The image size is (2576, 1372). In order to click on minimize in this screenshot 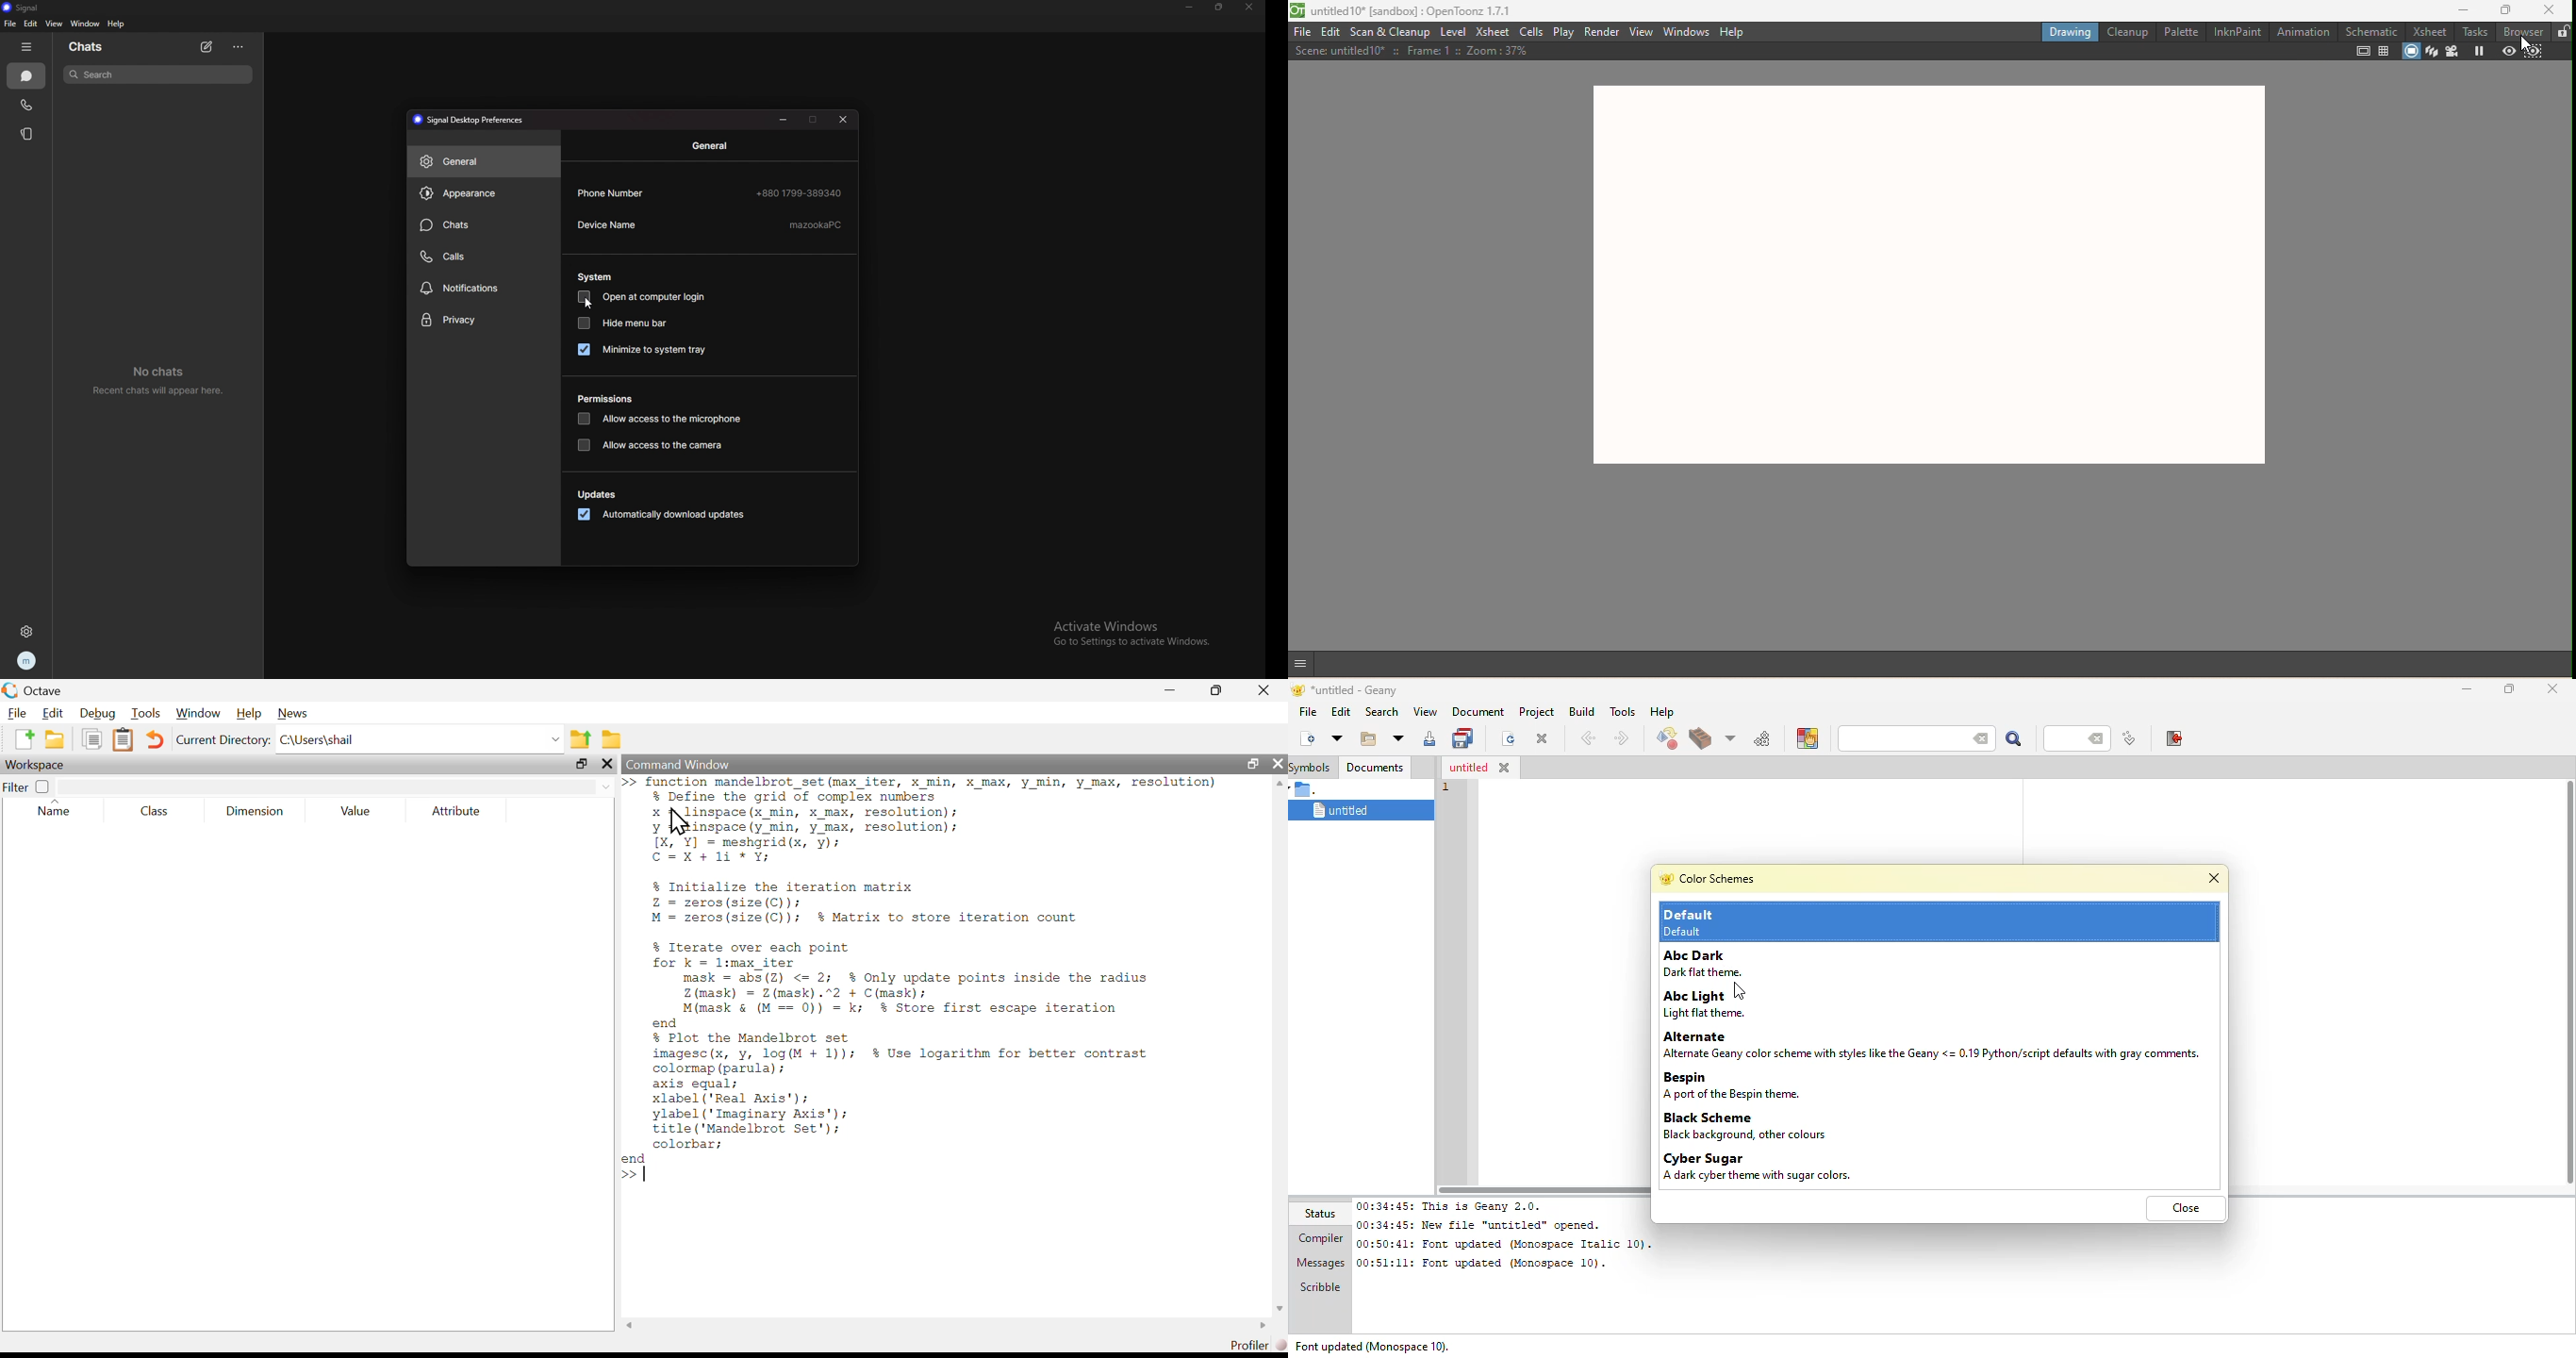, I will do `click(785, 119)`.